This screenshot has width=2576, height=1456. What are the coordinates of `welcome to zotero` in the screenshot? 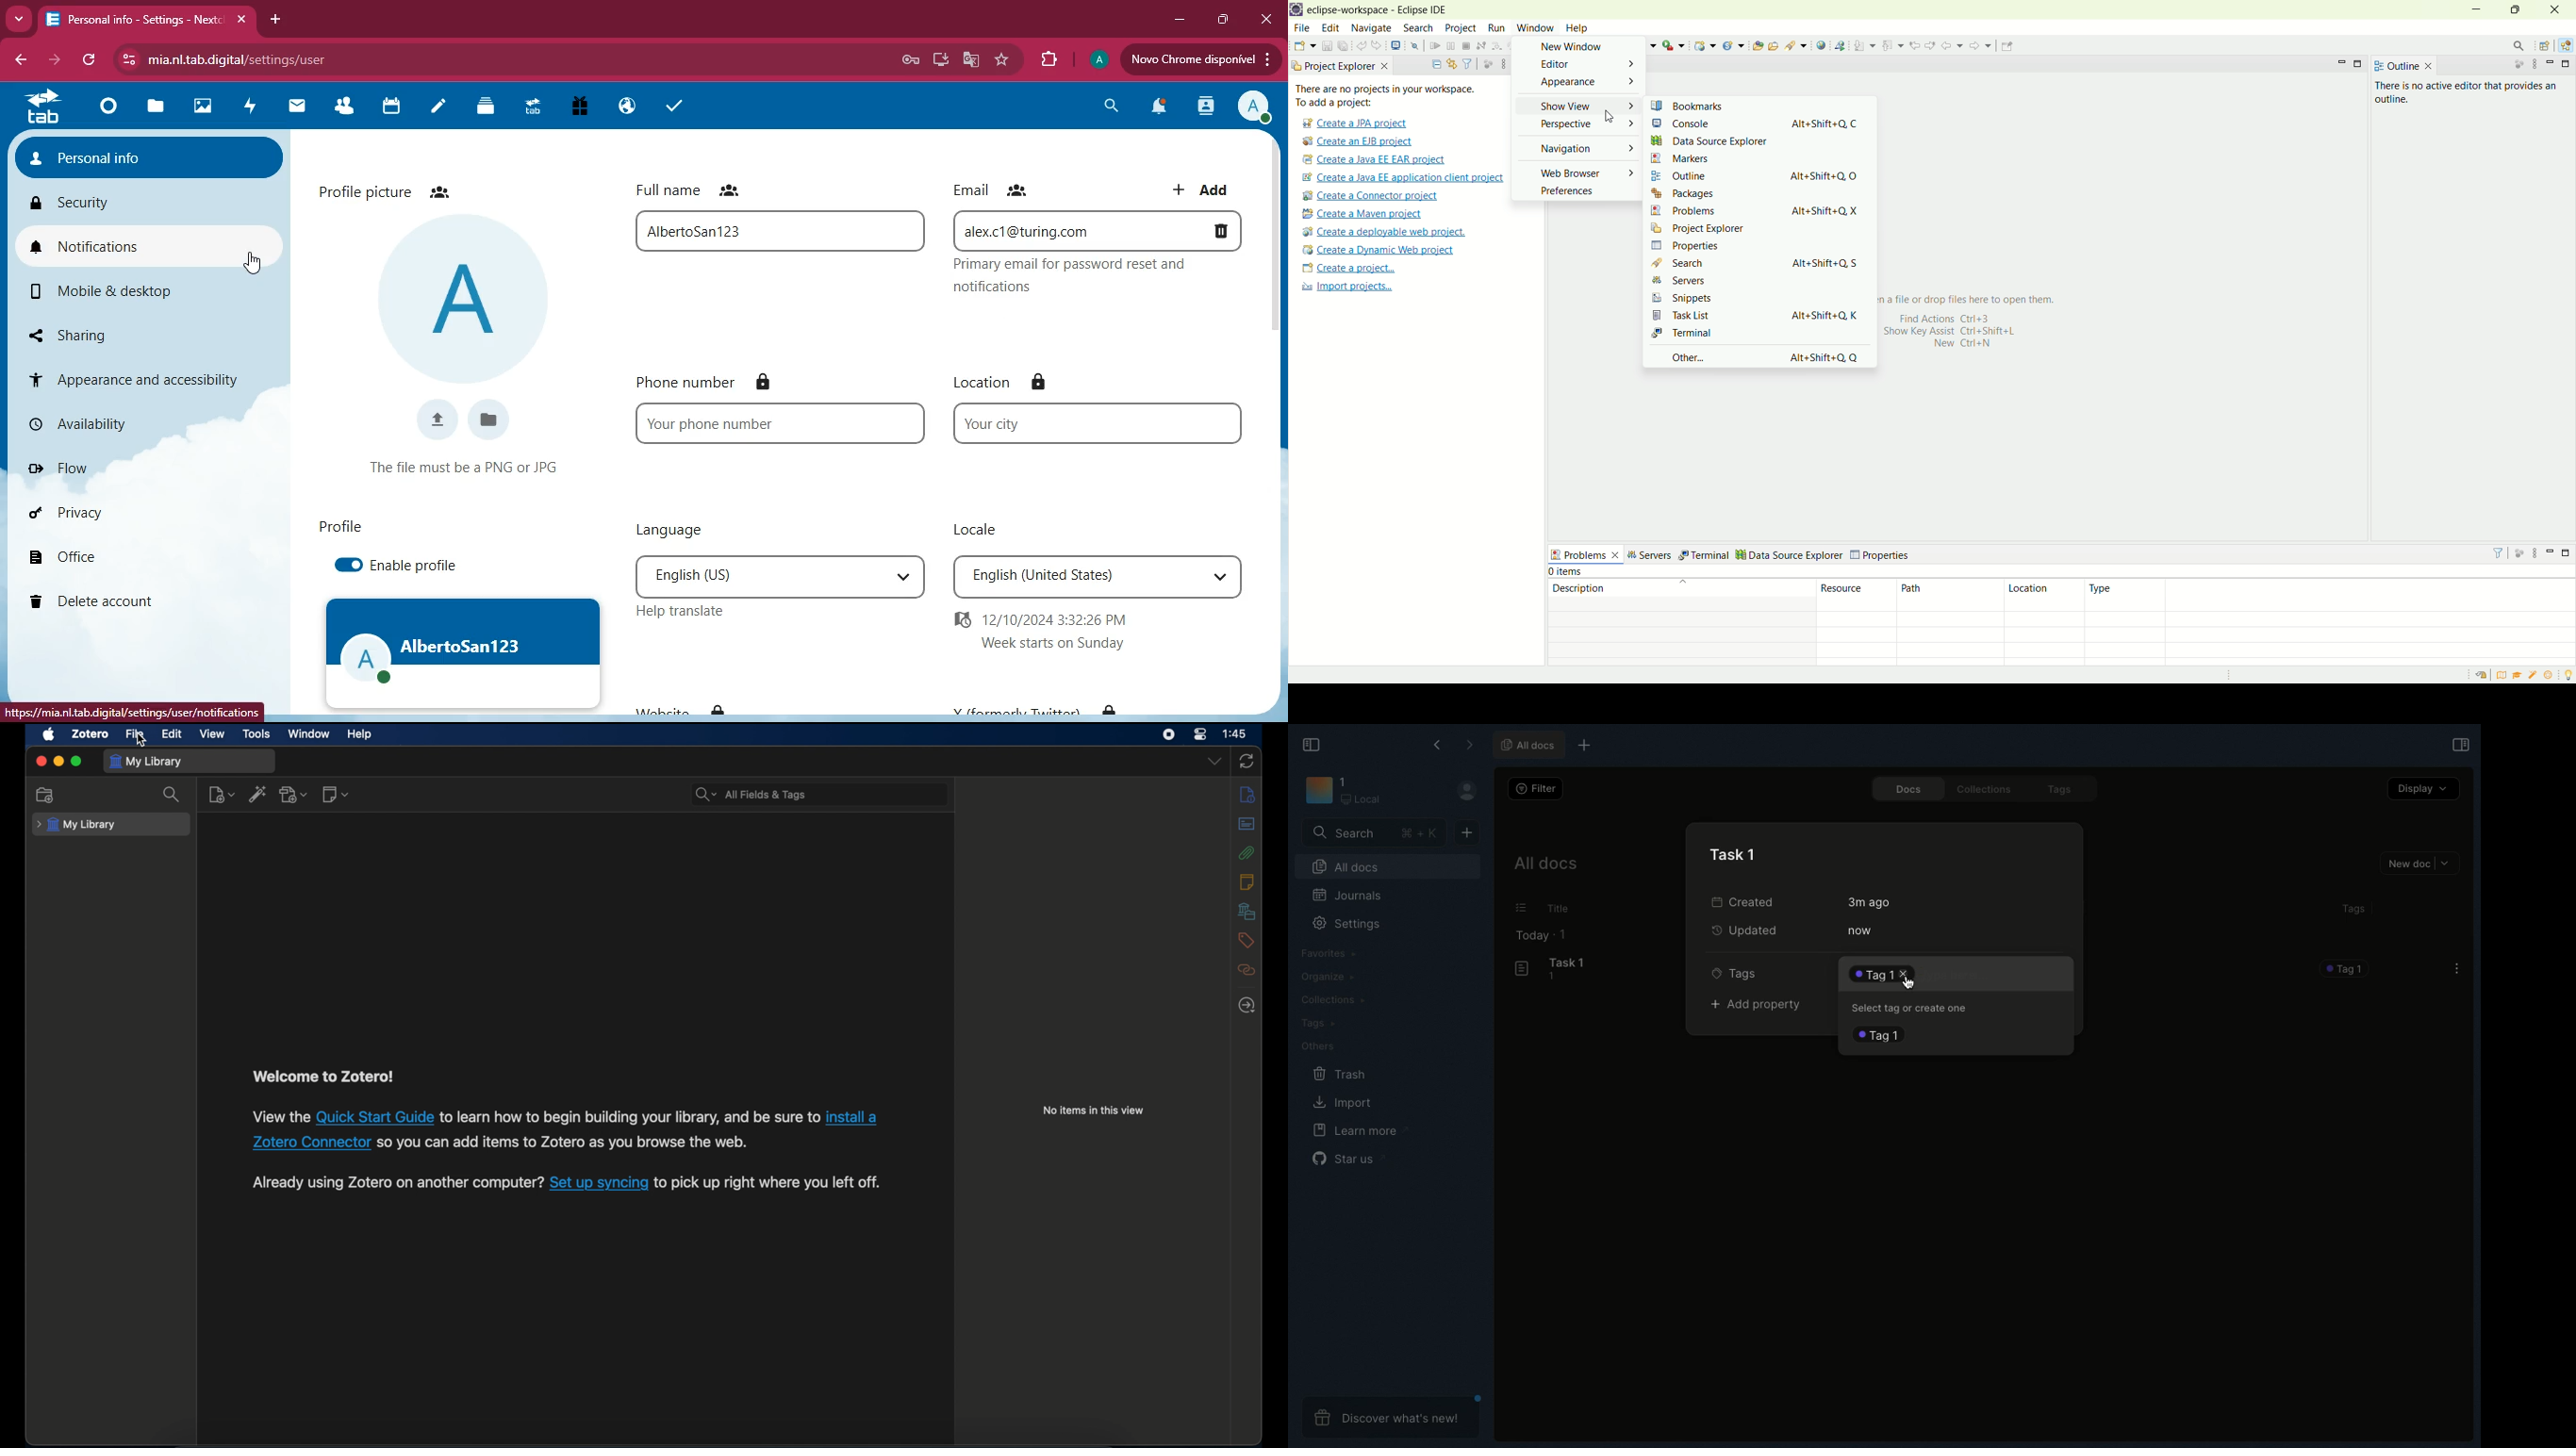 It's located at (323, 1077).